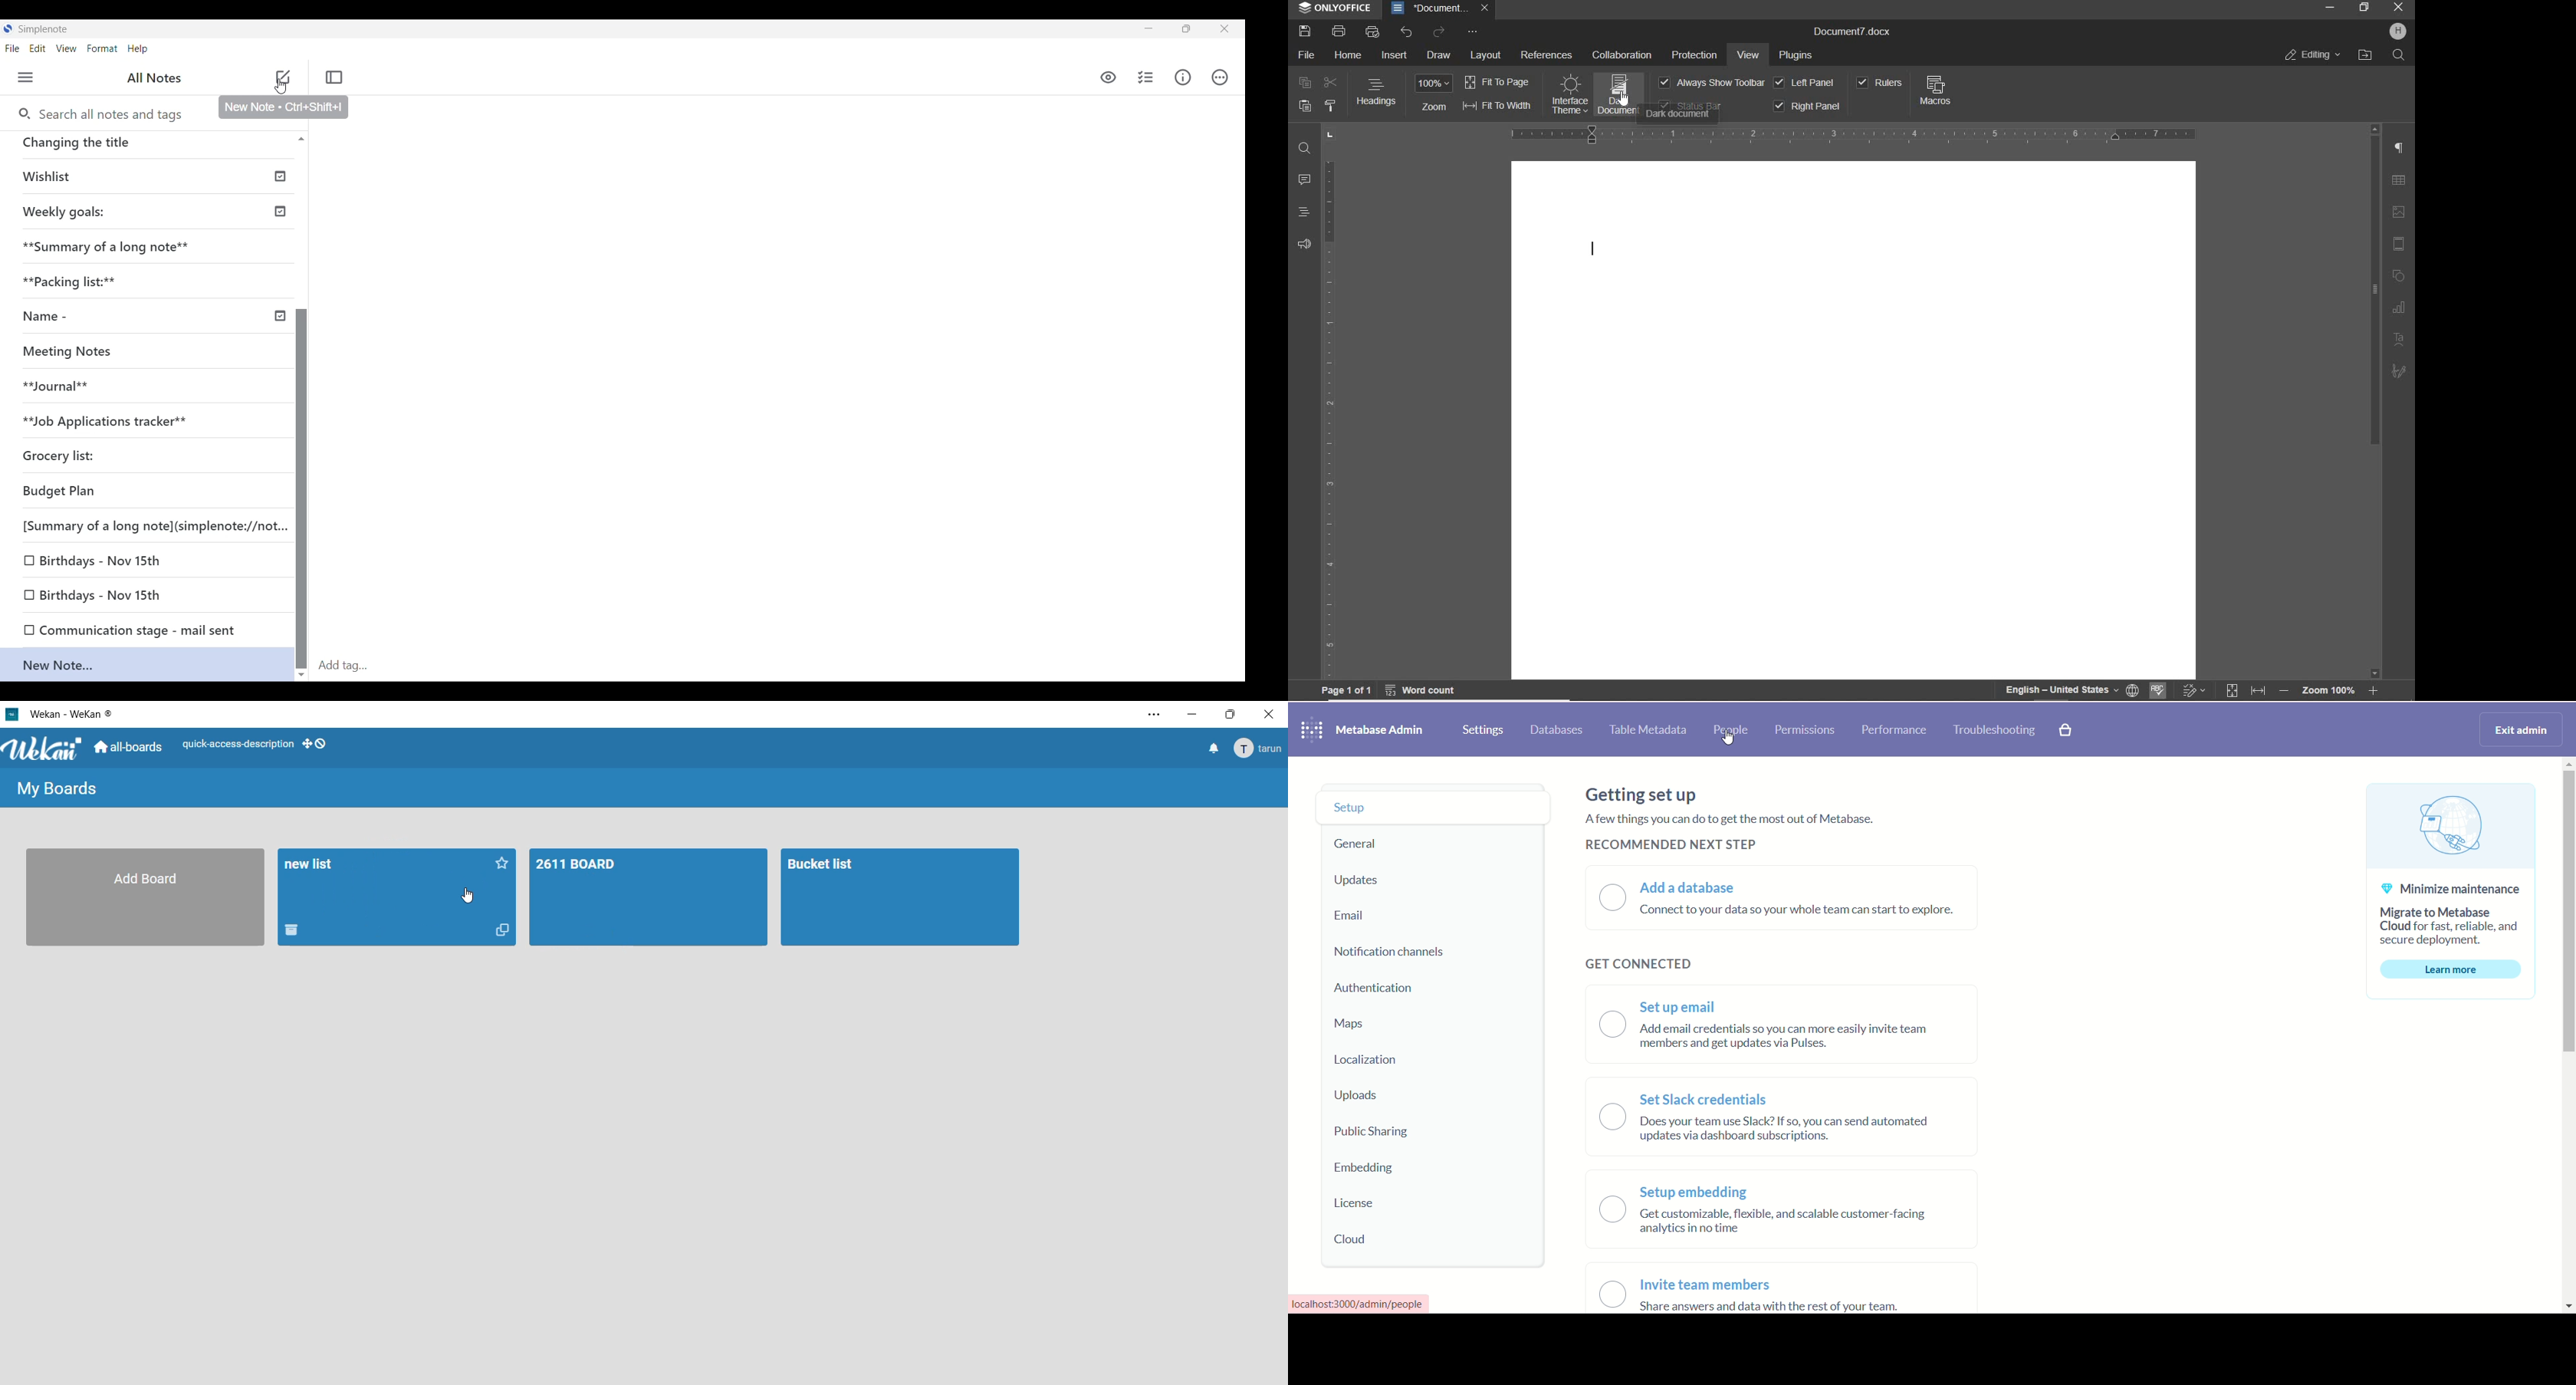 This screenshot has height=1400, width=2576. Describe the element at coordinates (104, 246) in the screenshot. I see `Summary of a long note` at that location.